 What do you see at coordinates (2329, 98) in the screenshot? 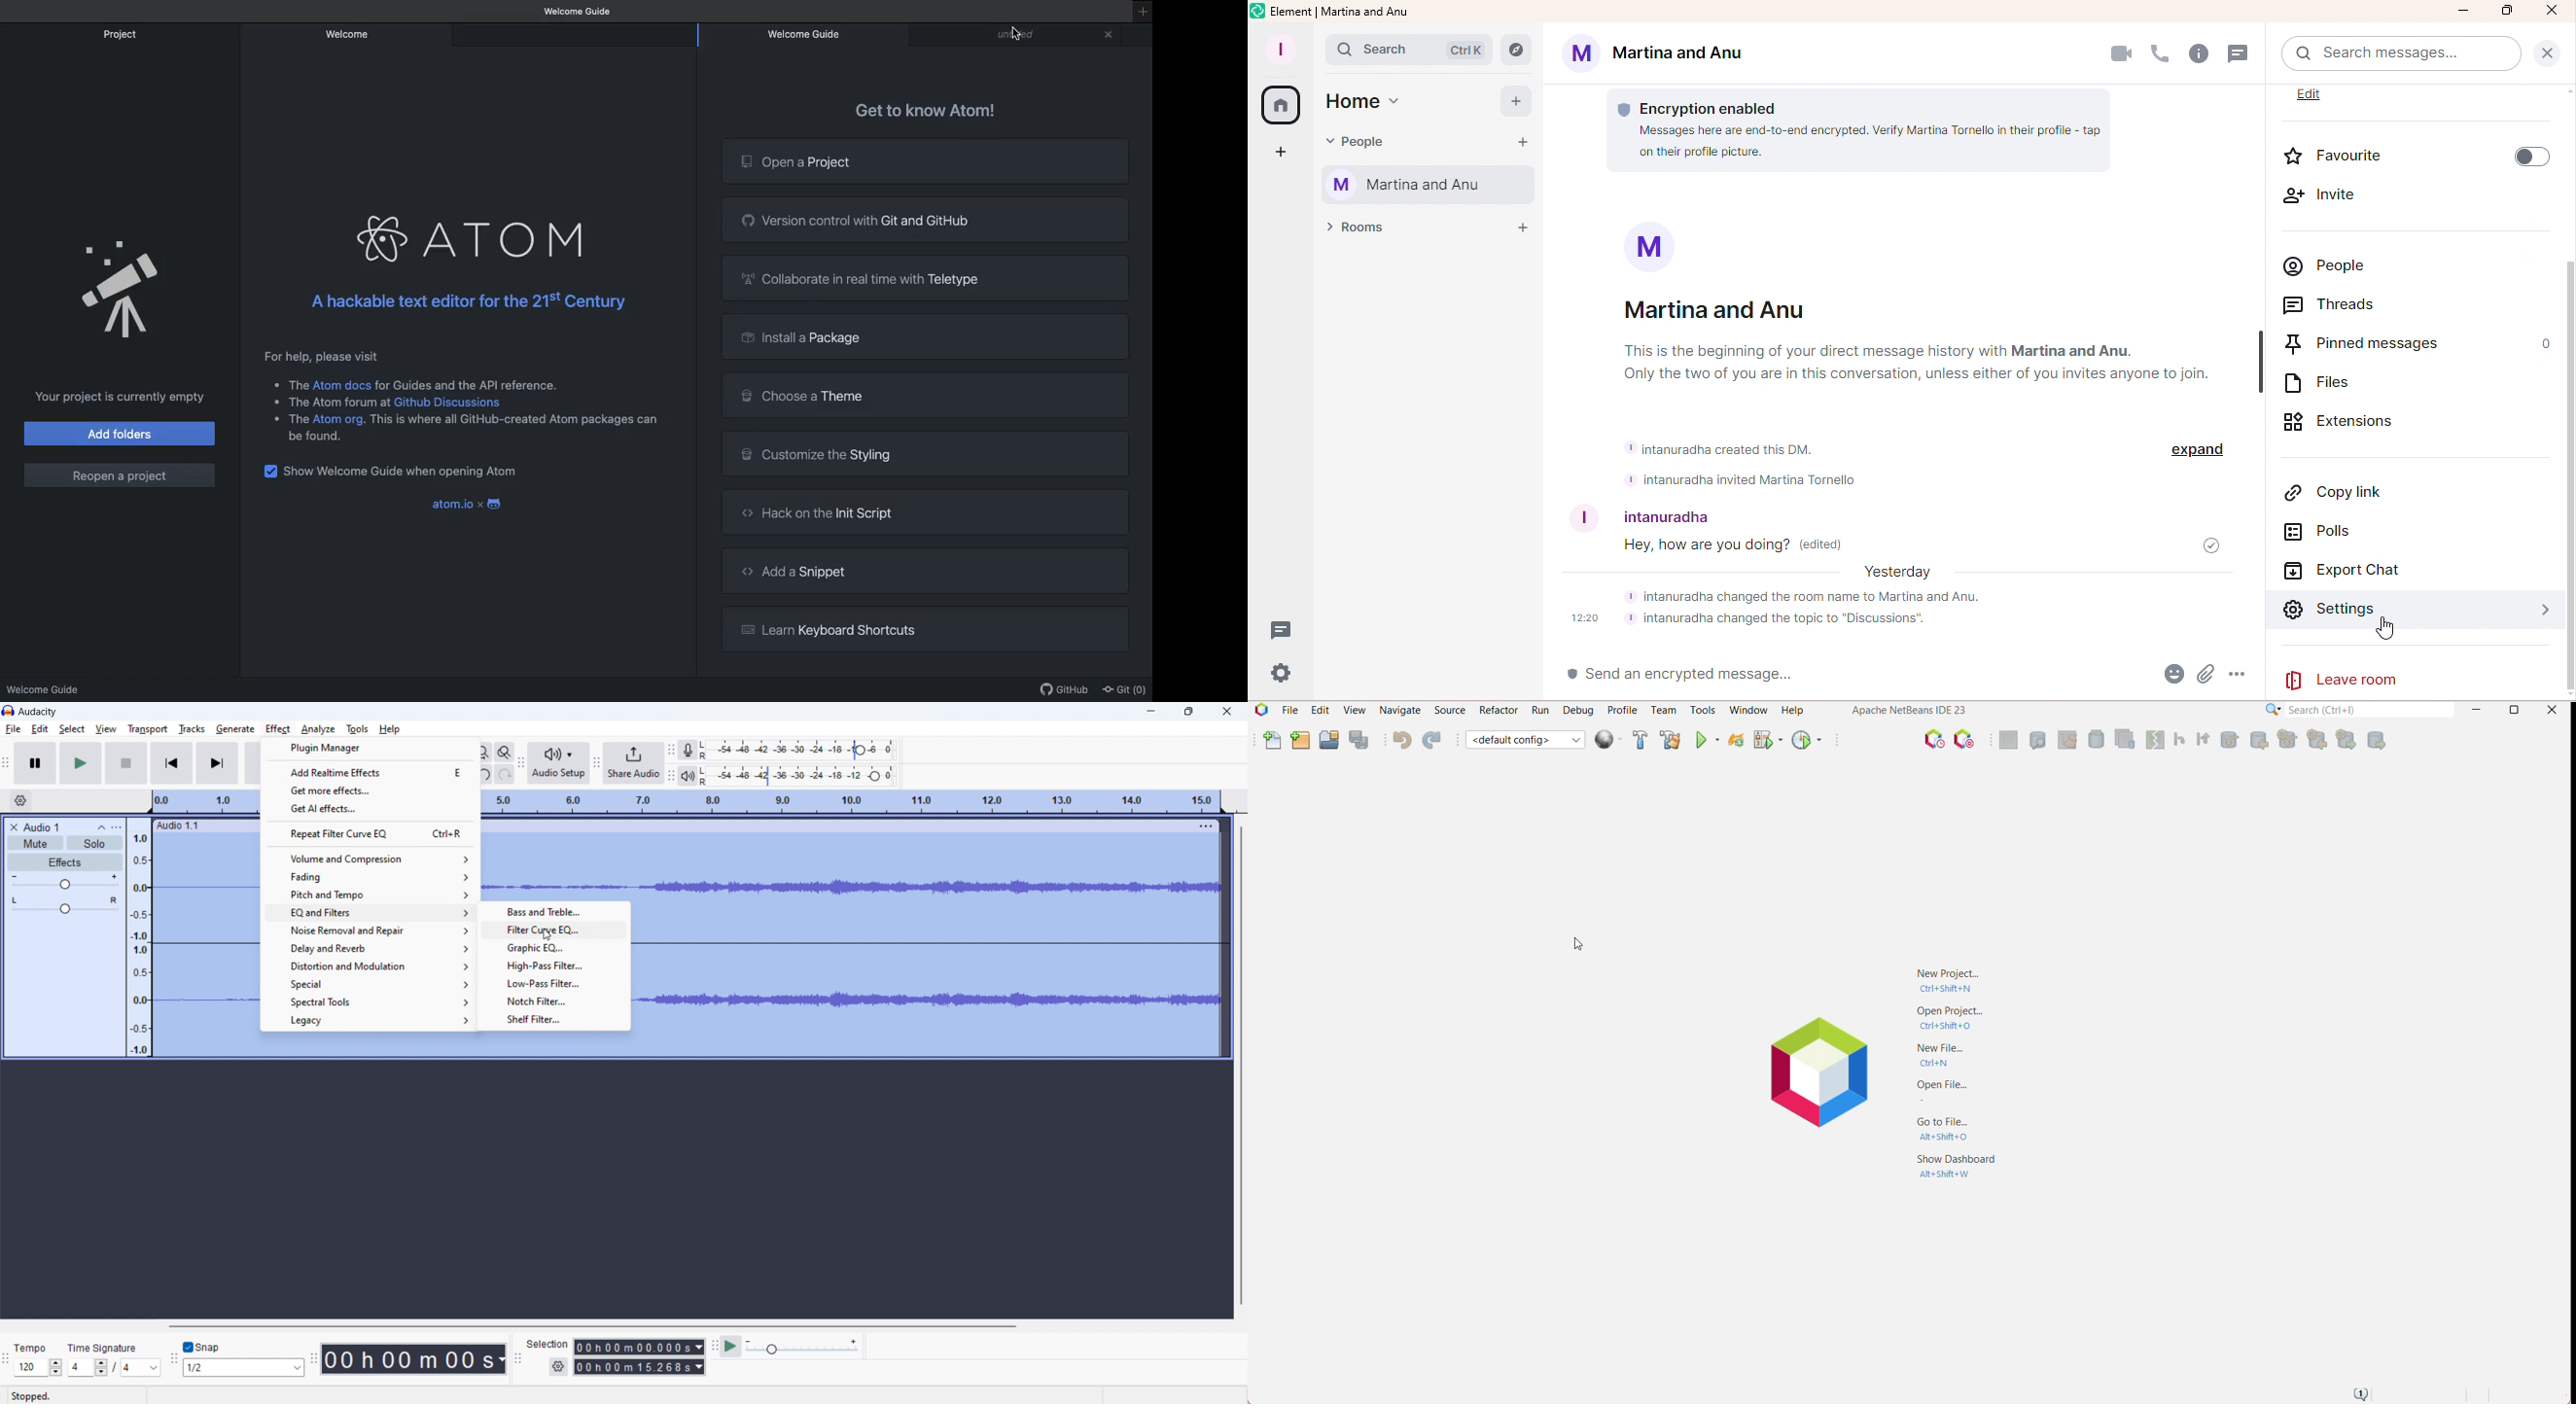
I see `Edit` at bounding box center [2329, 98].